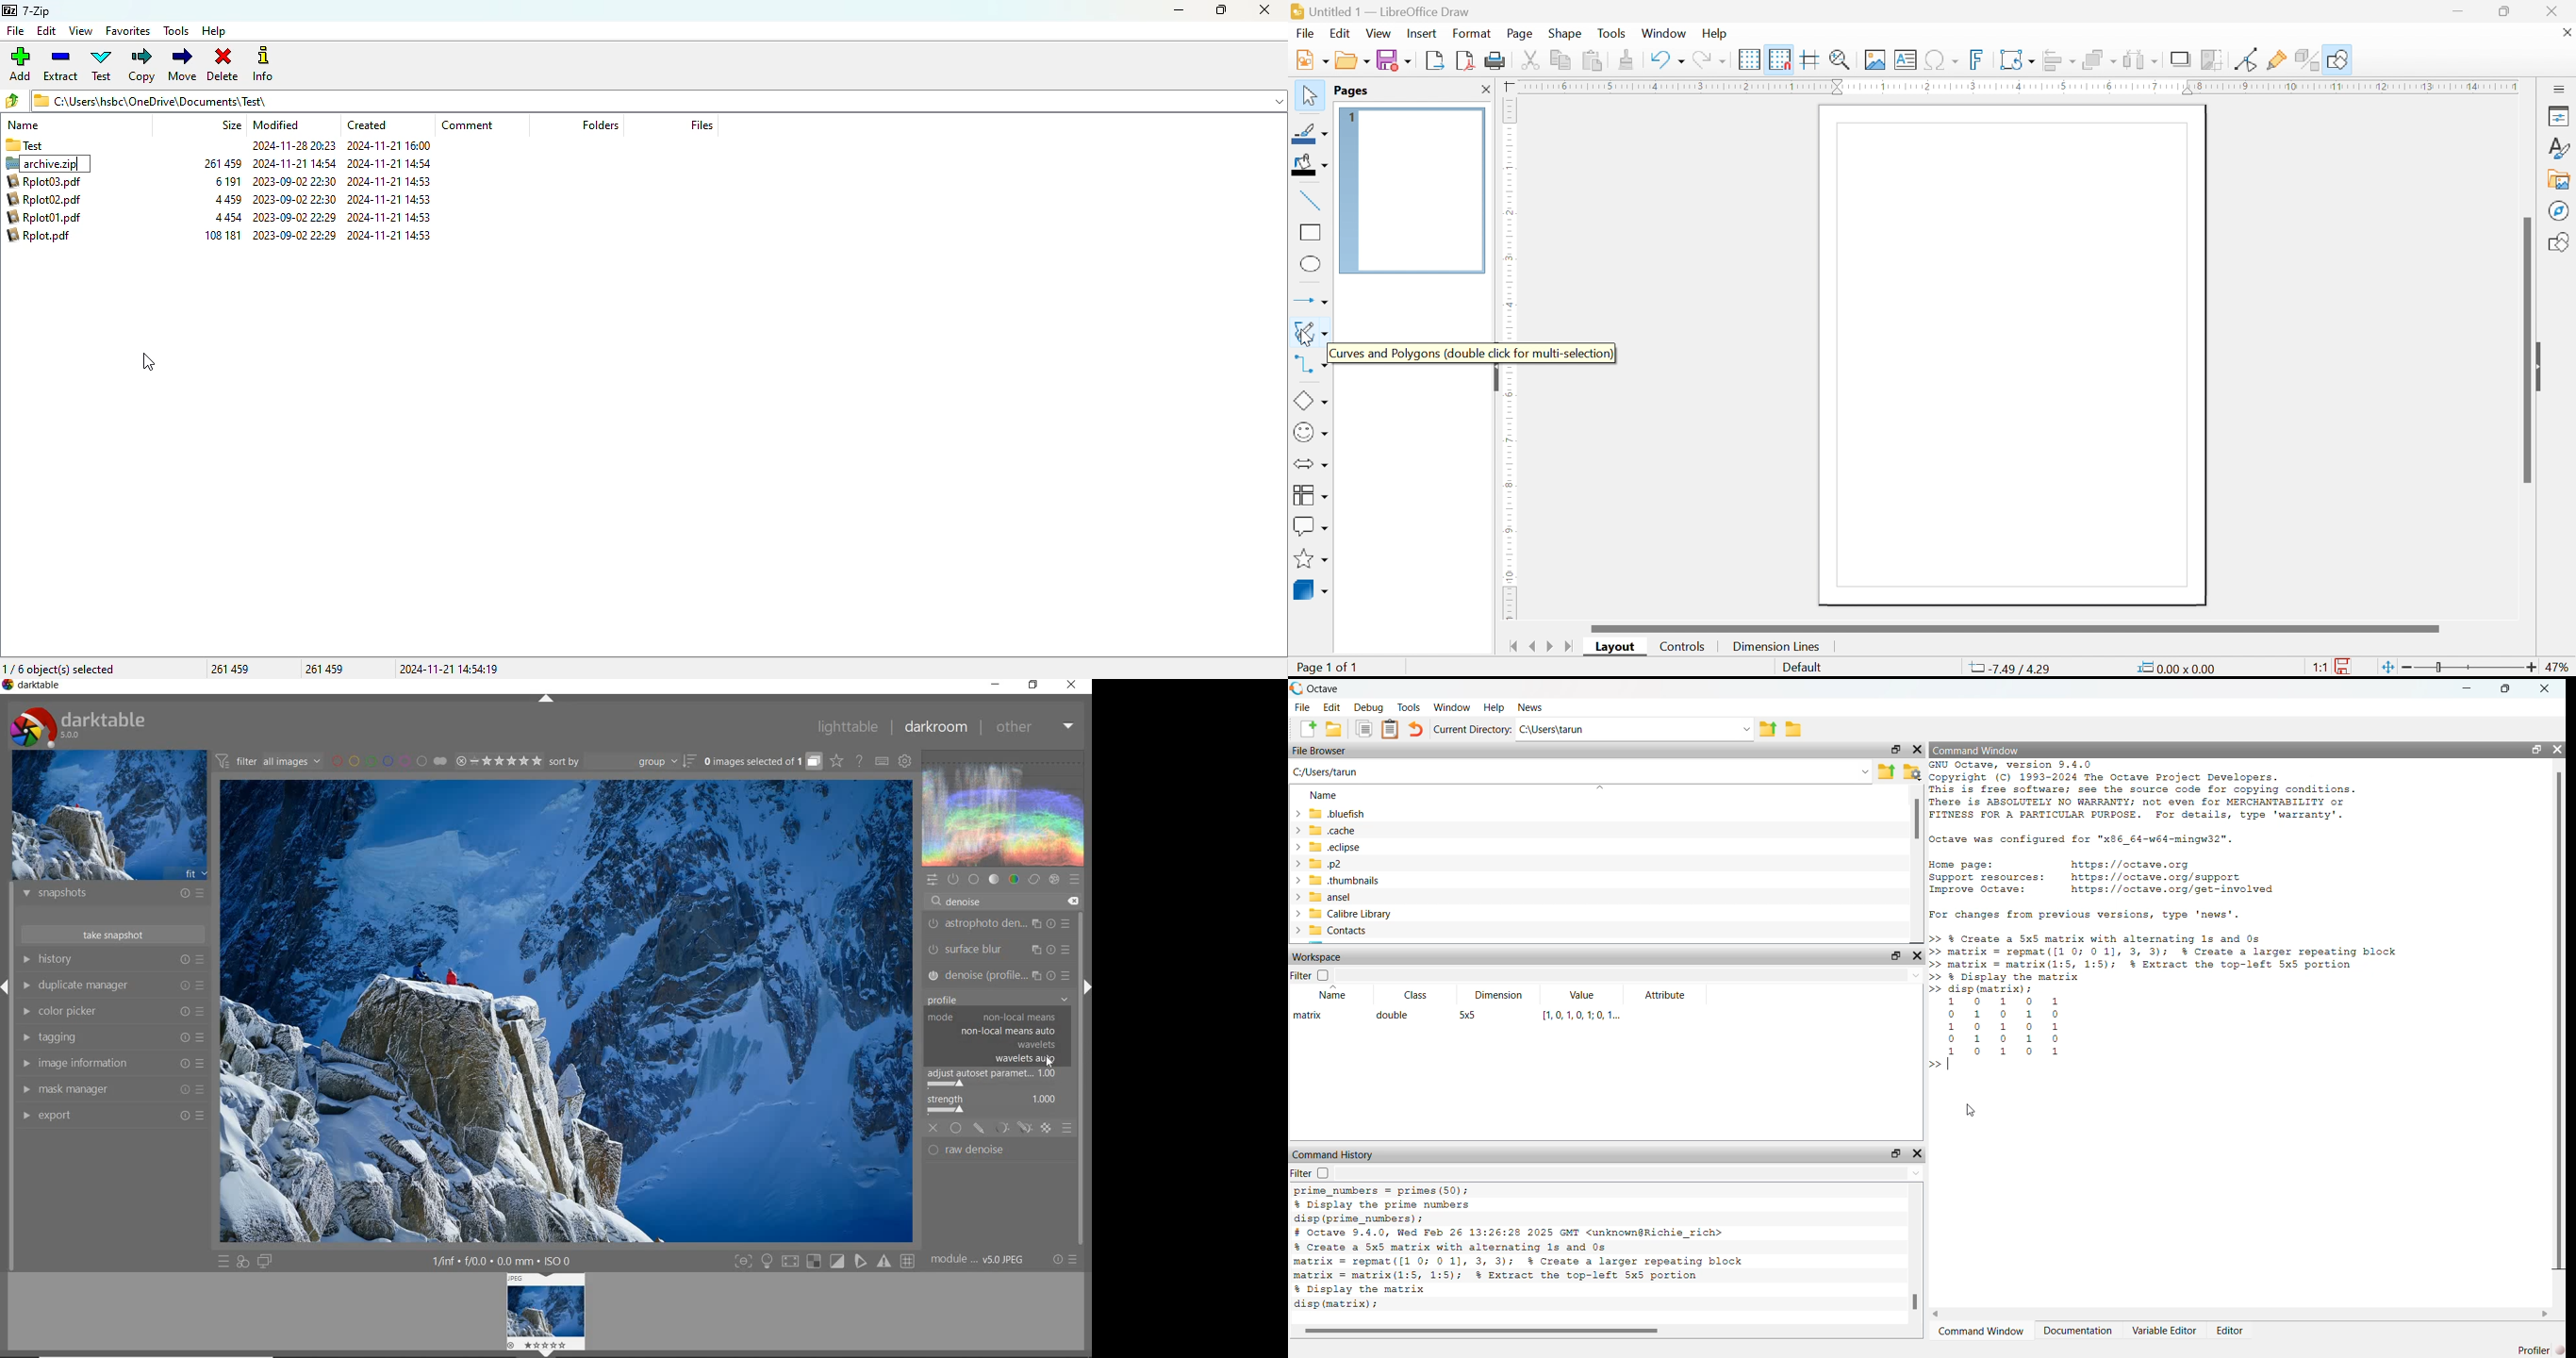 This screenshot has height=1372, width=2576. What do you see at coordinates (2559, 668) in the screenshot?
I see `47%` at bounding box center [2559, 668].